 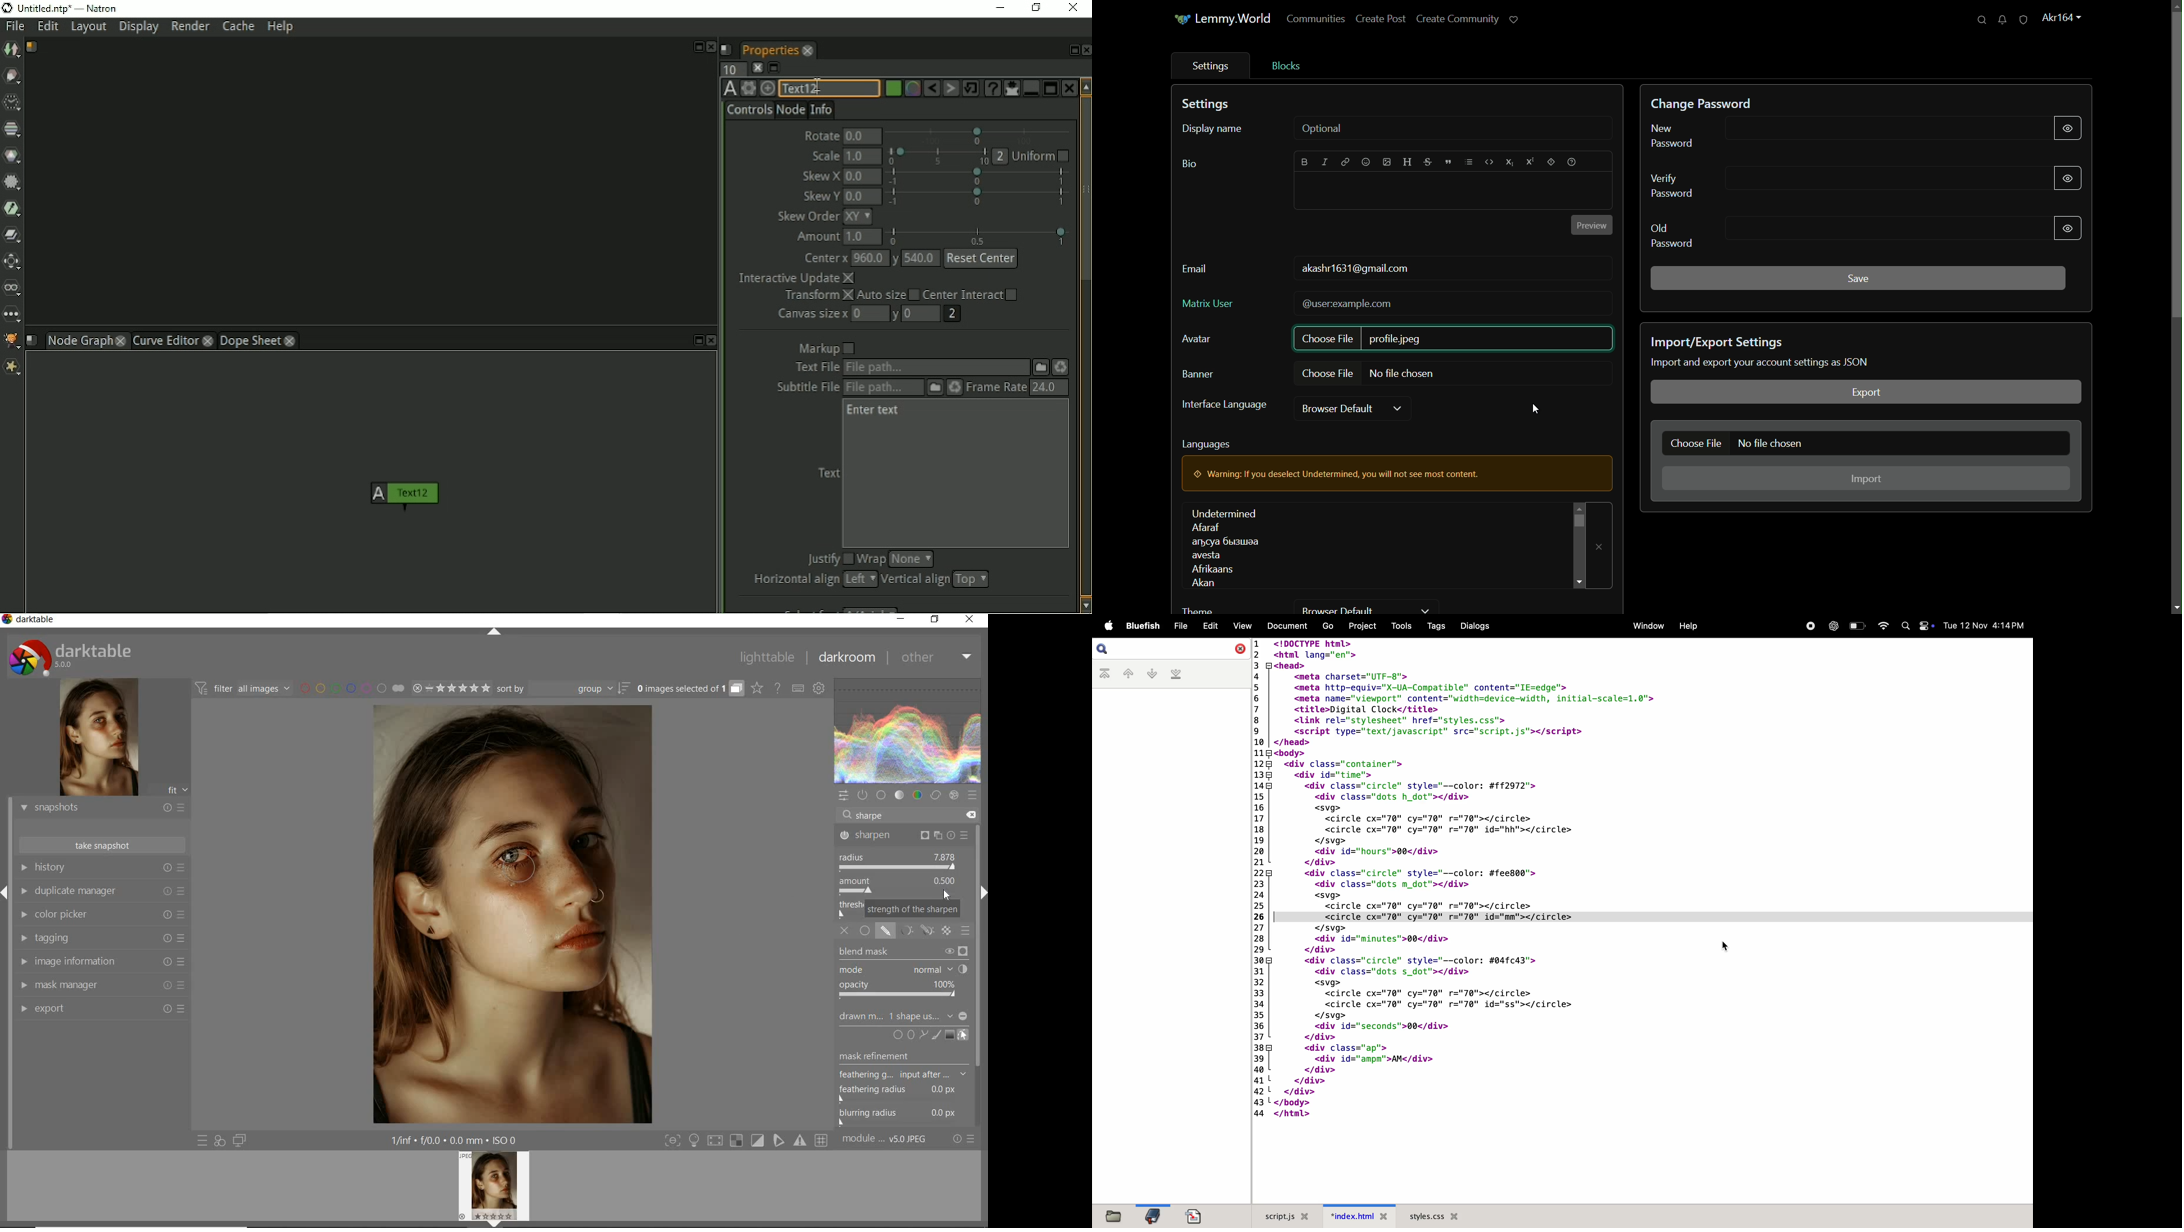 What do you see at coordinates (900, 795) in the screenshot?
I see `tone` at bounding box center [900, 795].